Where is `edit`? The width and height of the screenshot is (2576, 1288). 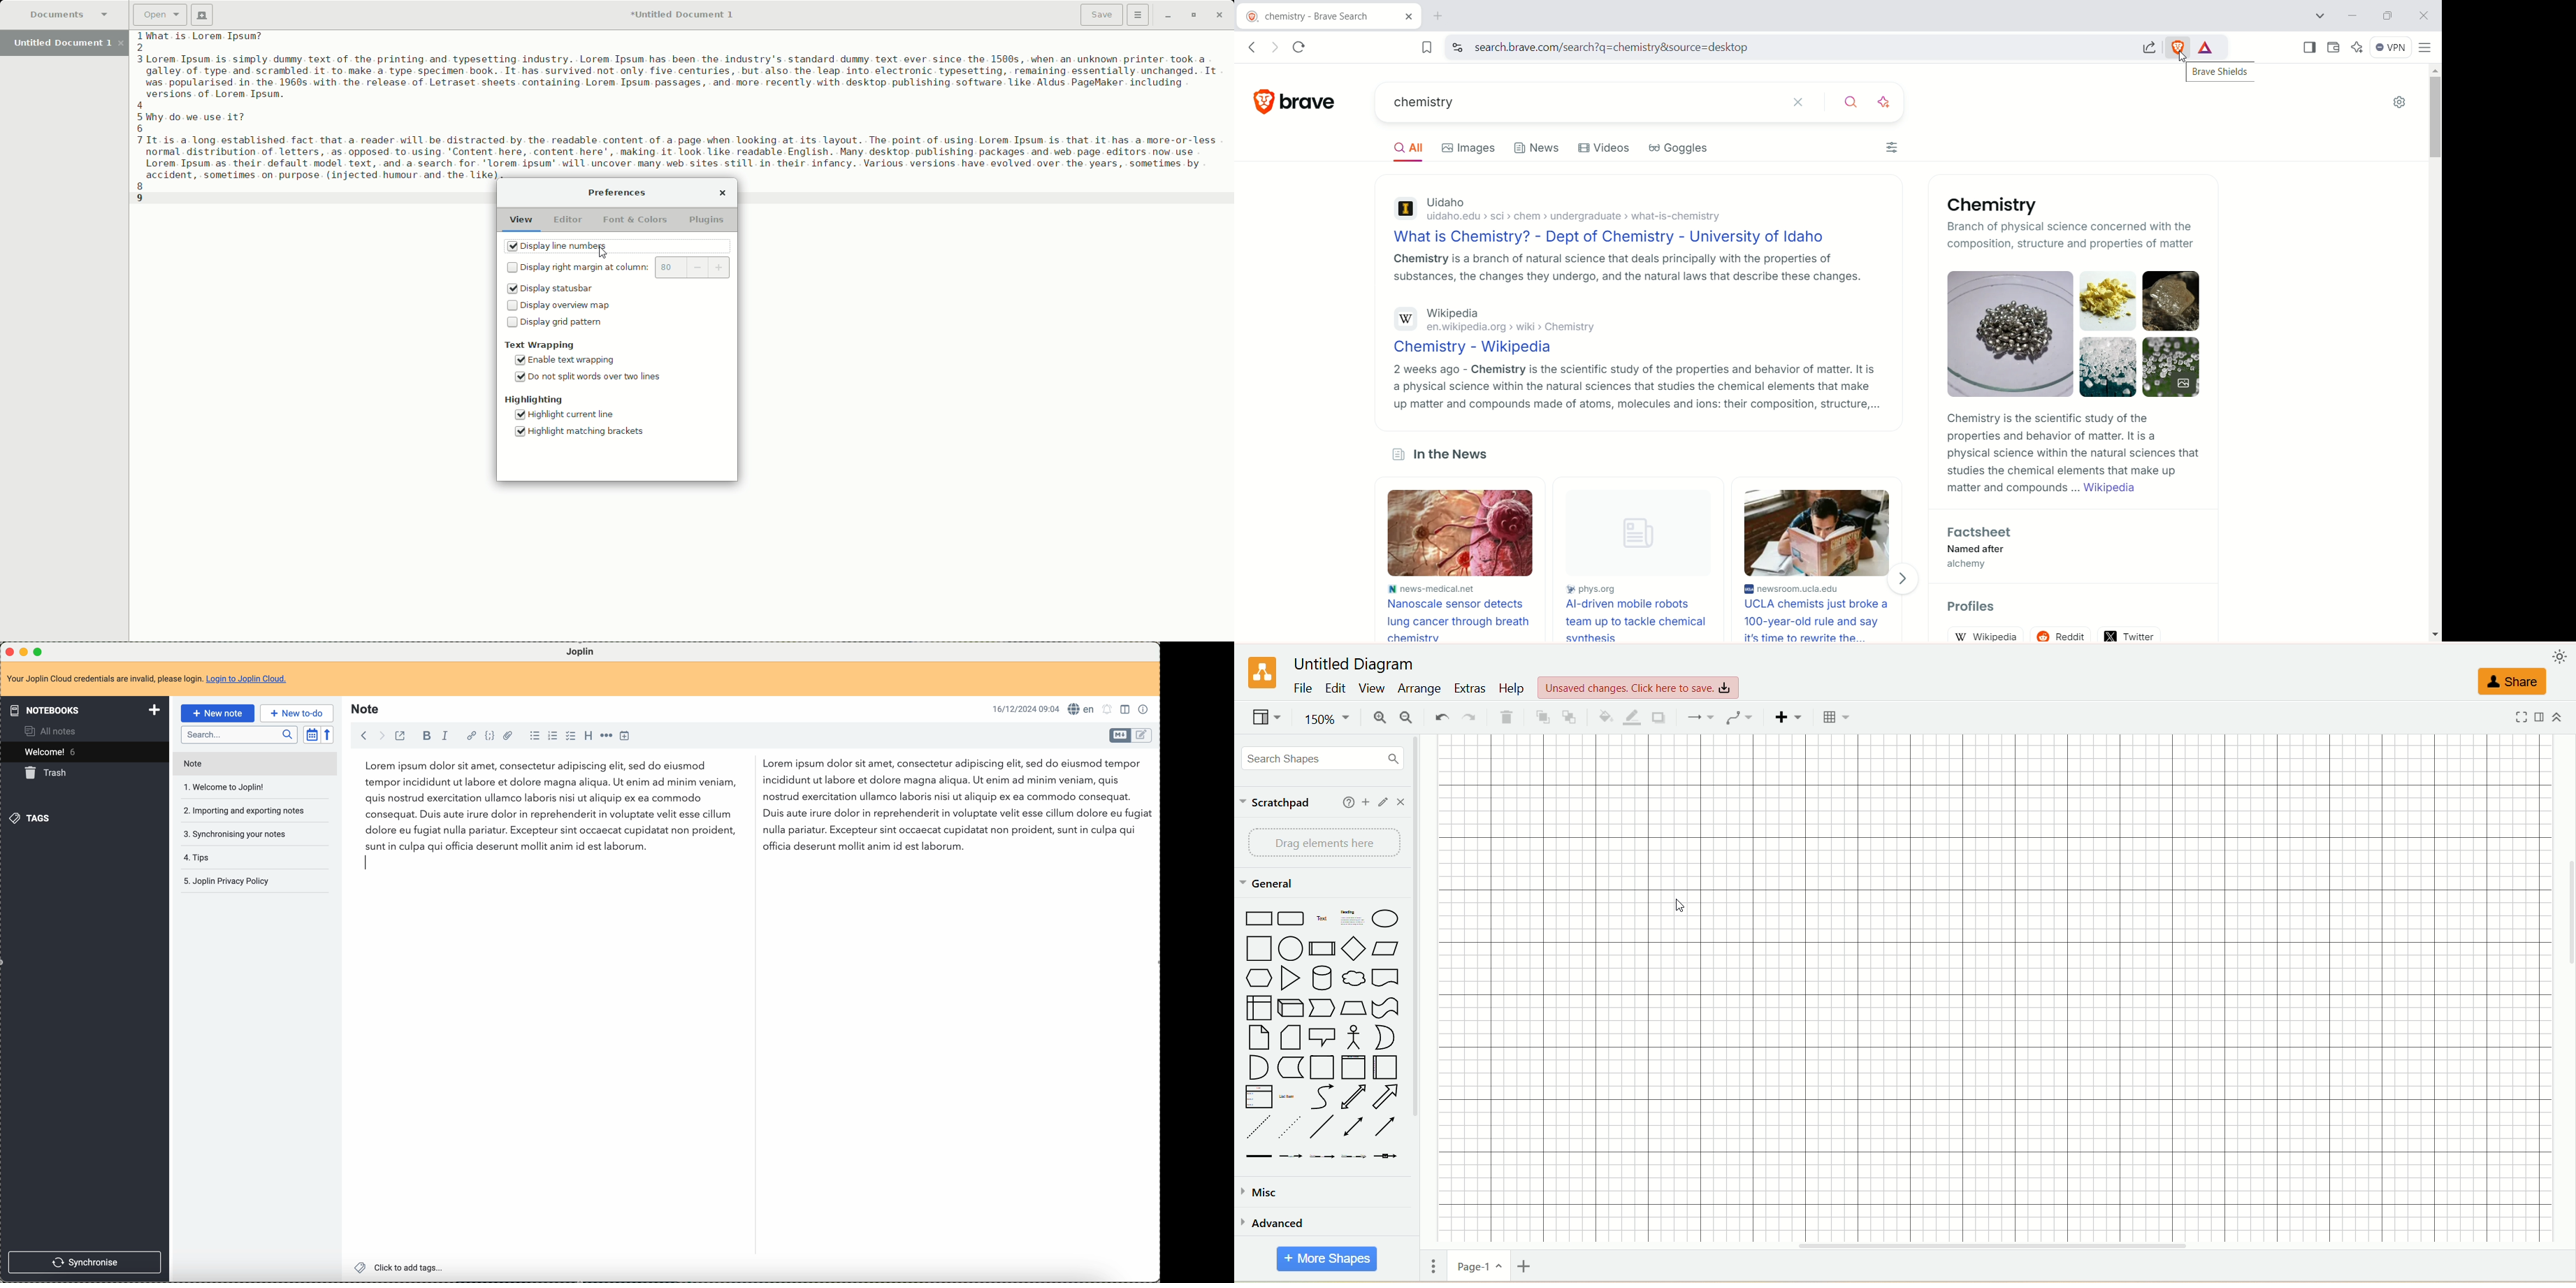
edit is located at coordinates (1336, 688).